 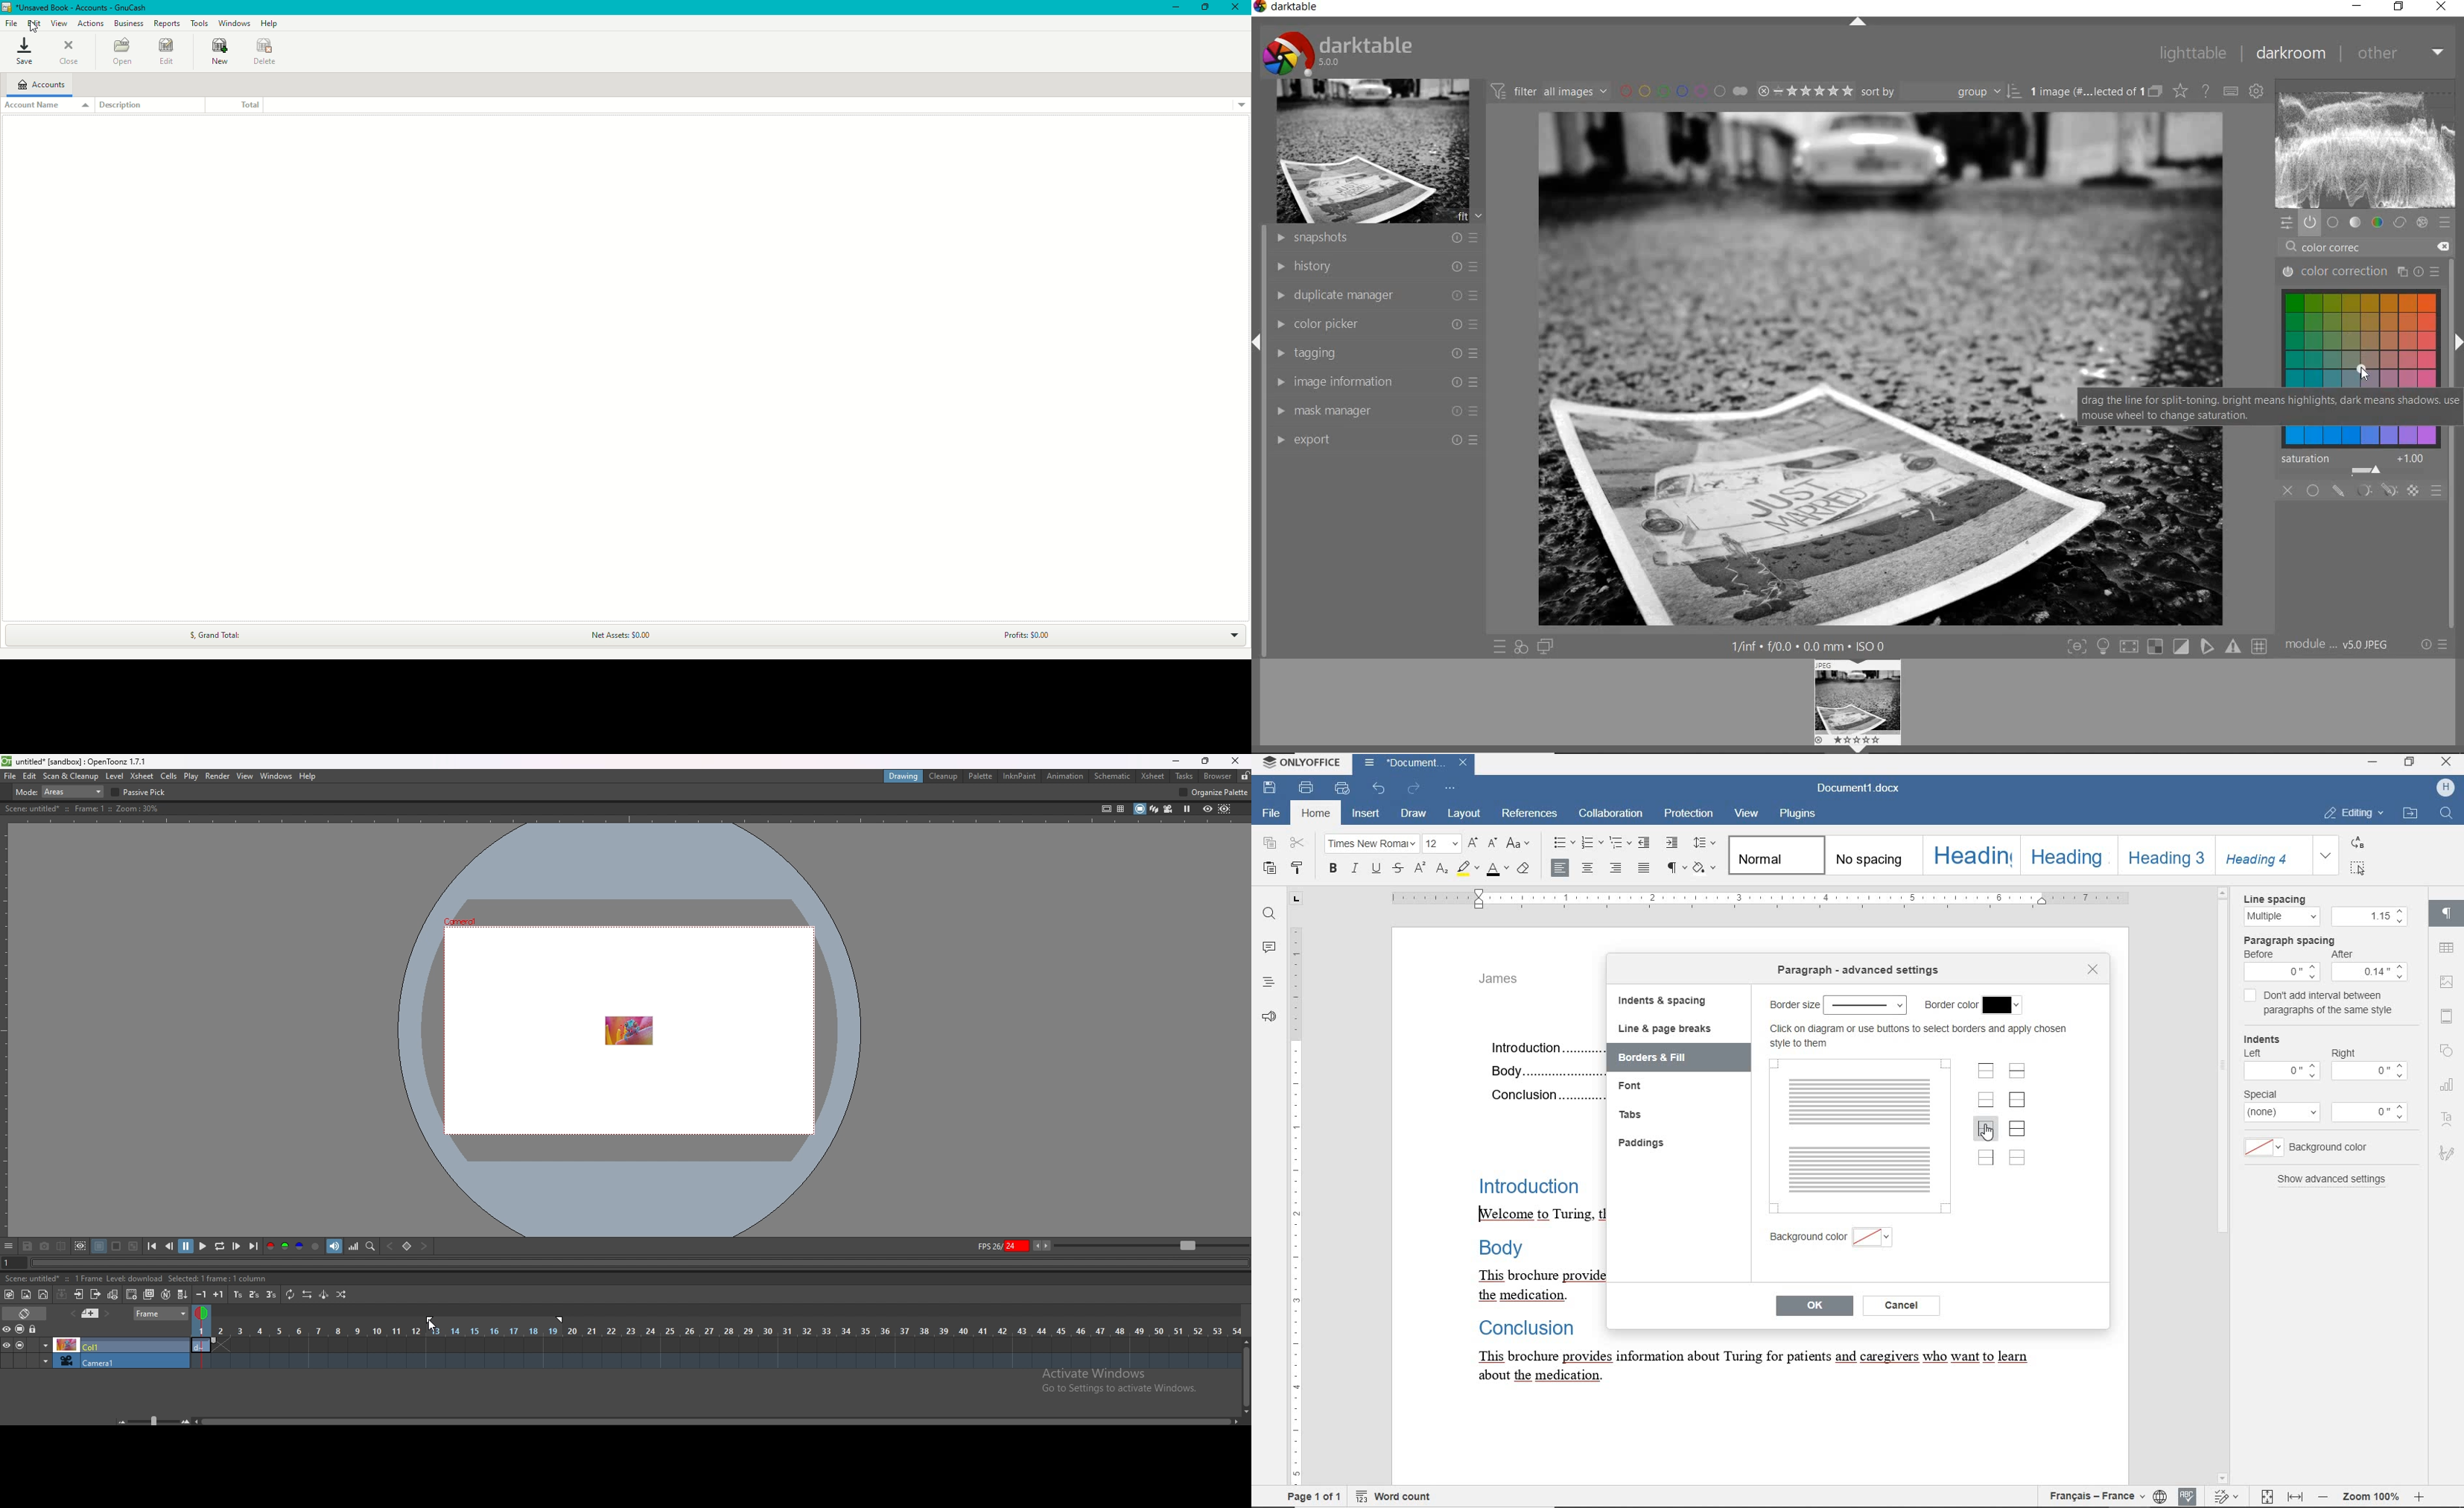 I want to click on set horizontal inner lines only, so click(x=2017, y=1073).